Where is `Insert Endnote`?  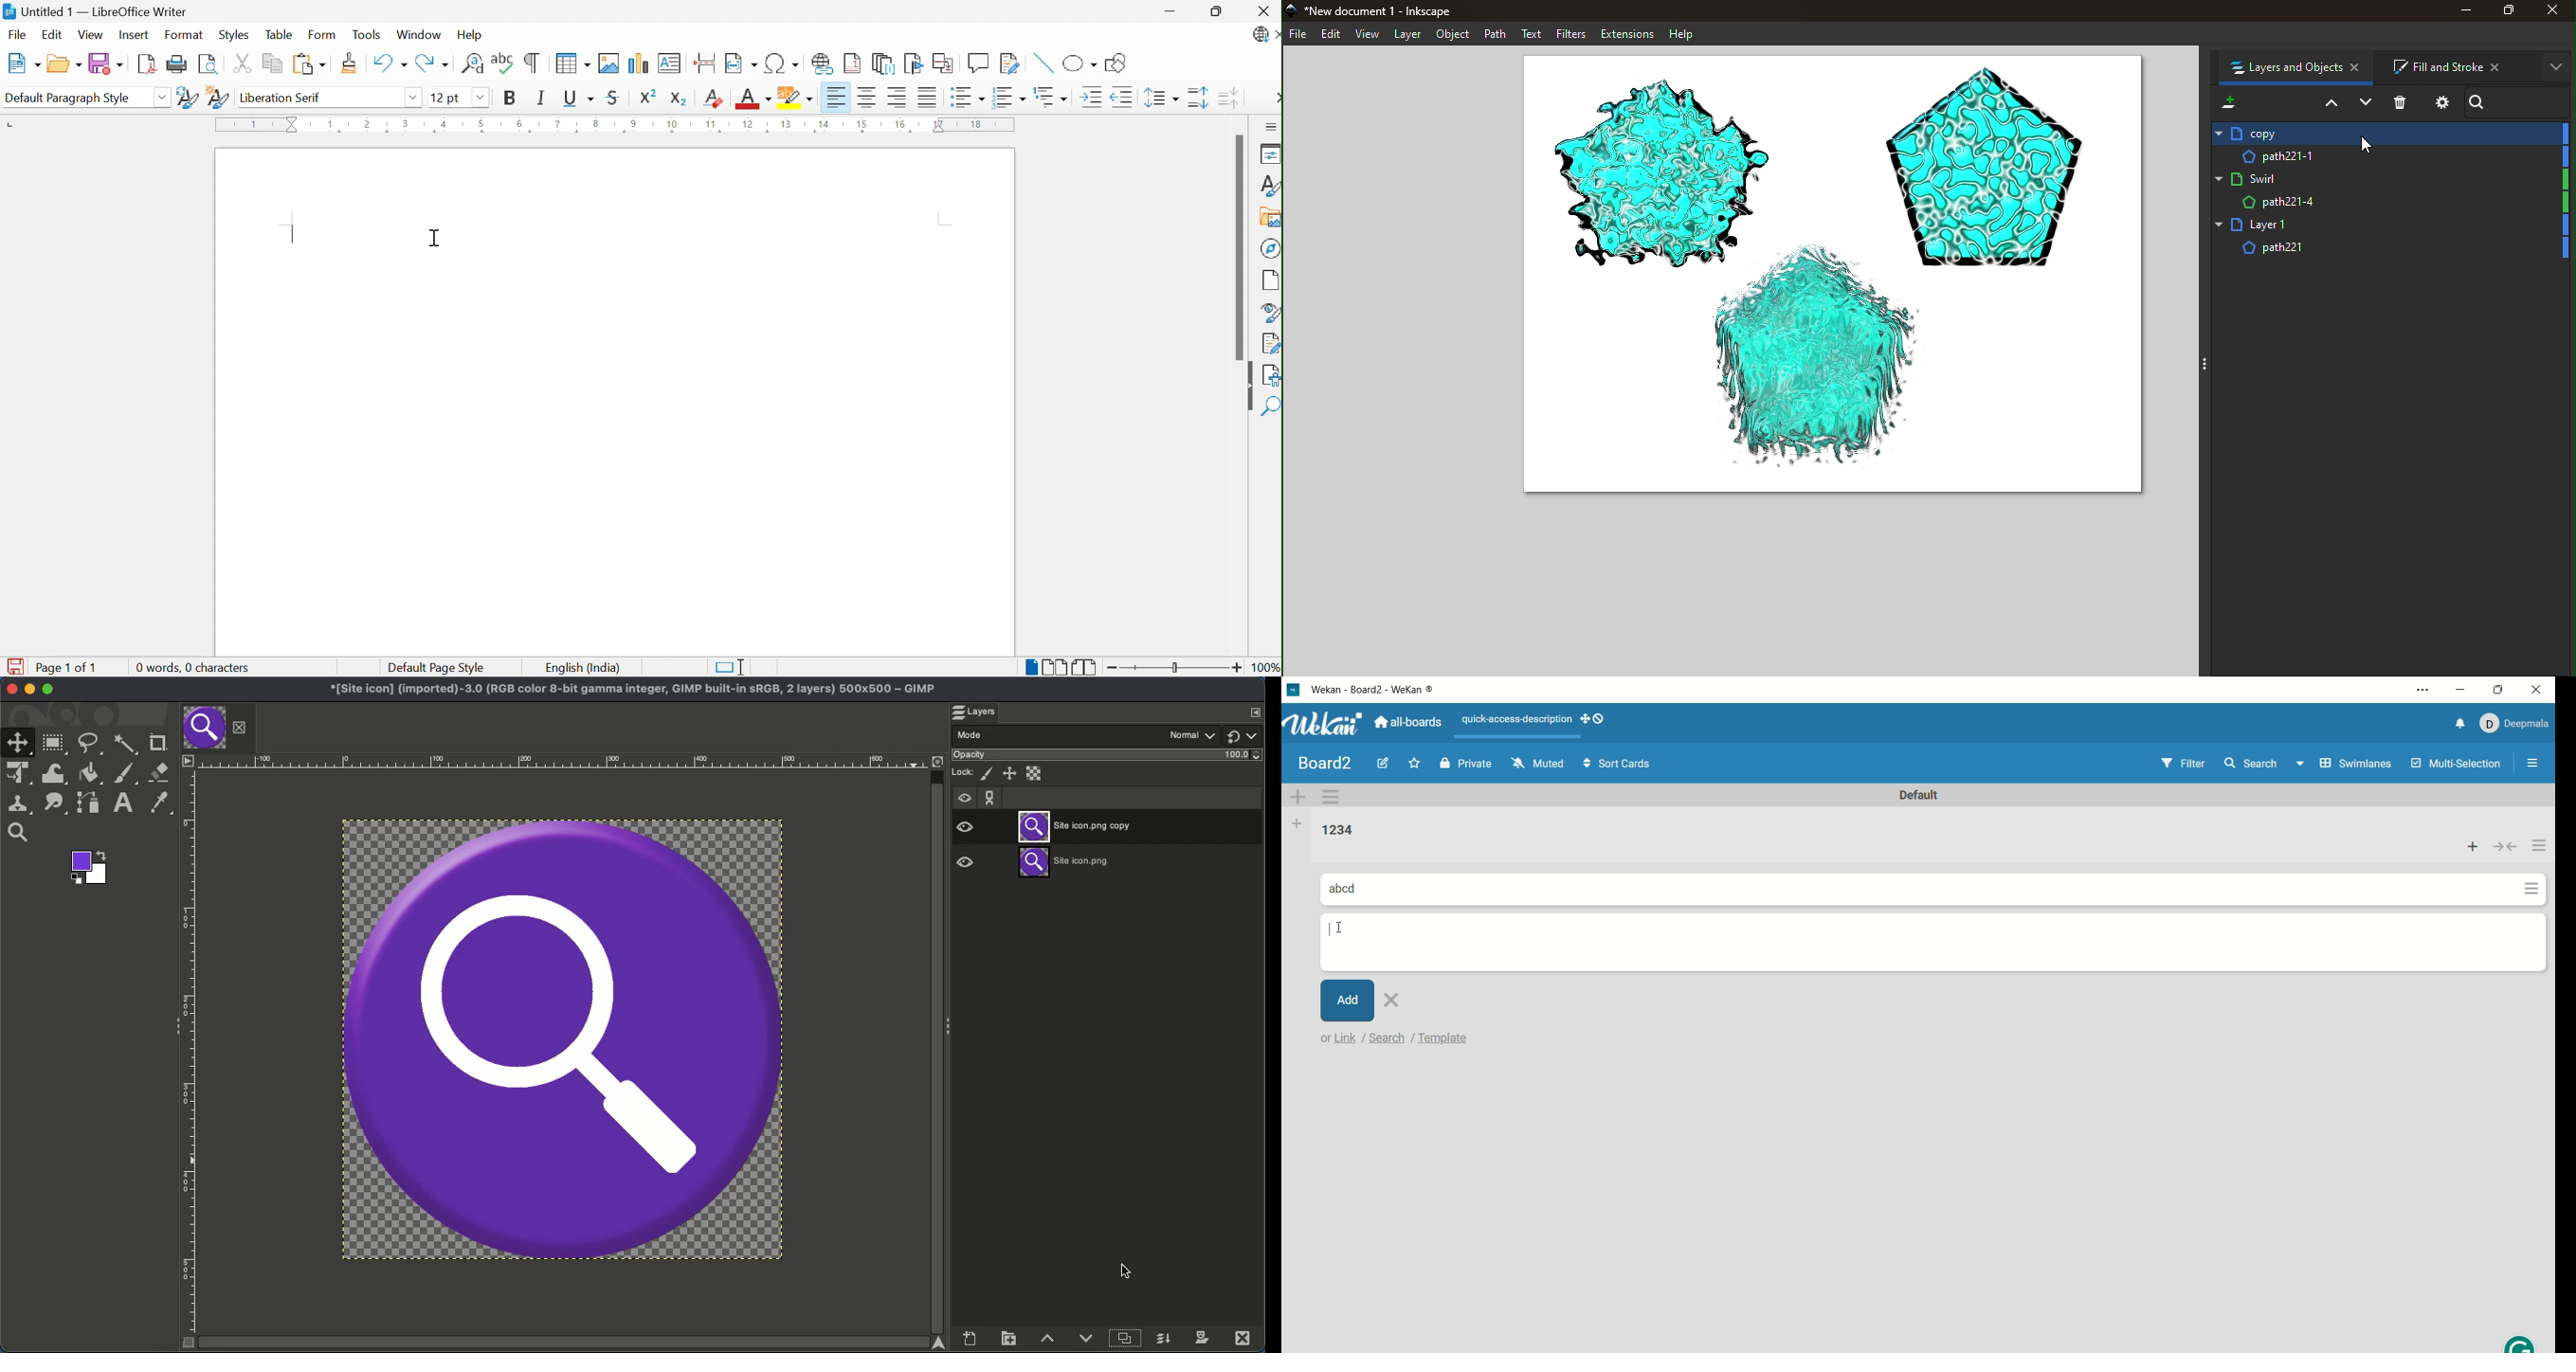
Insert Endnote is located at coordinates (883, 65).